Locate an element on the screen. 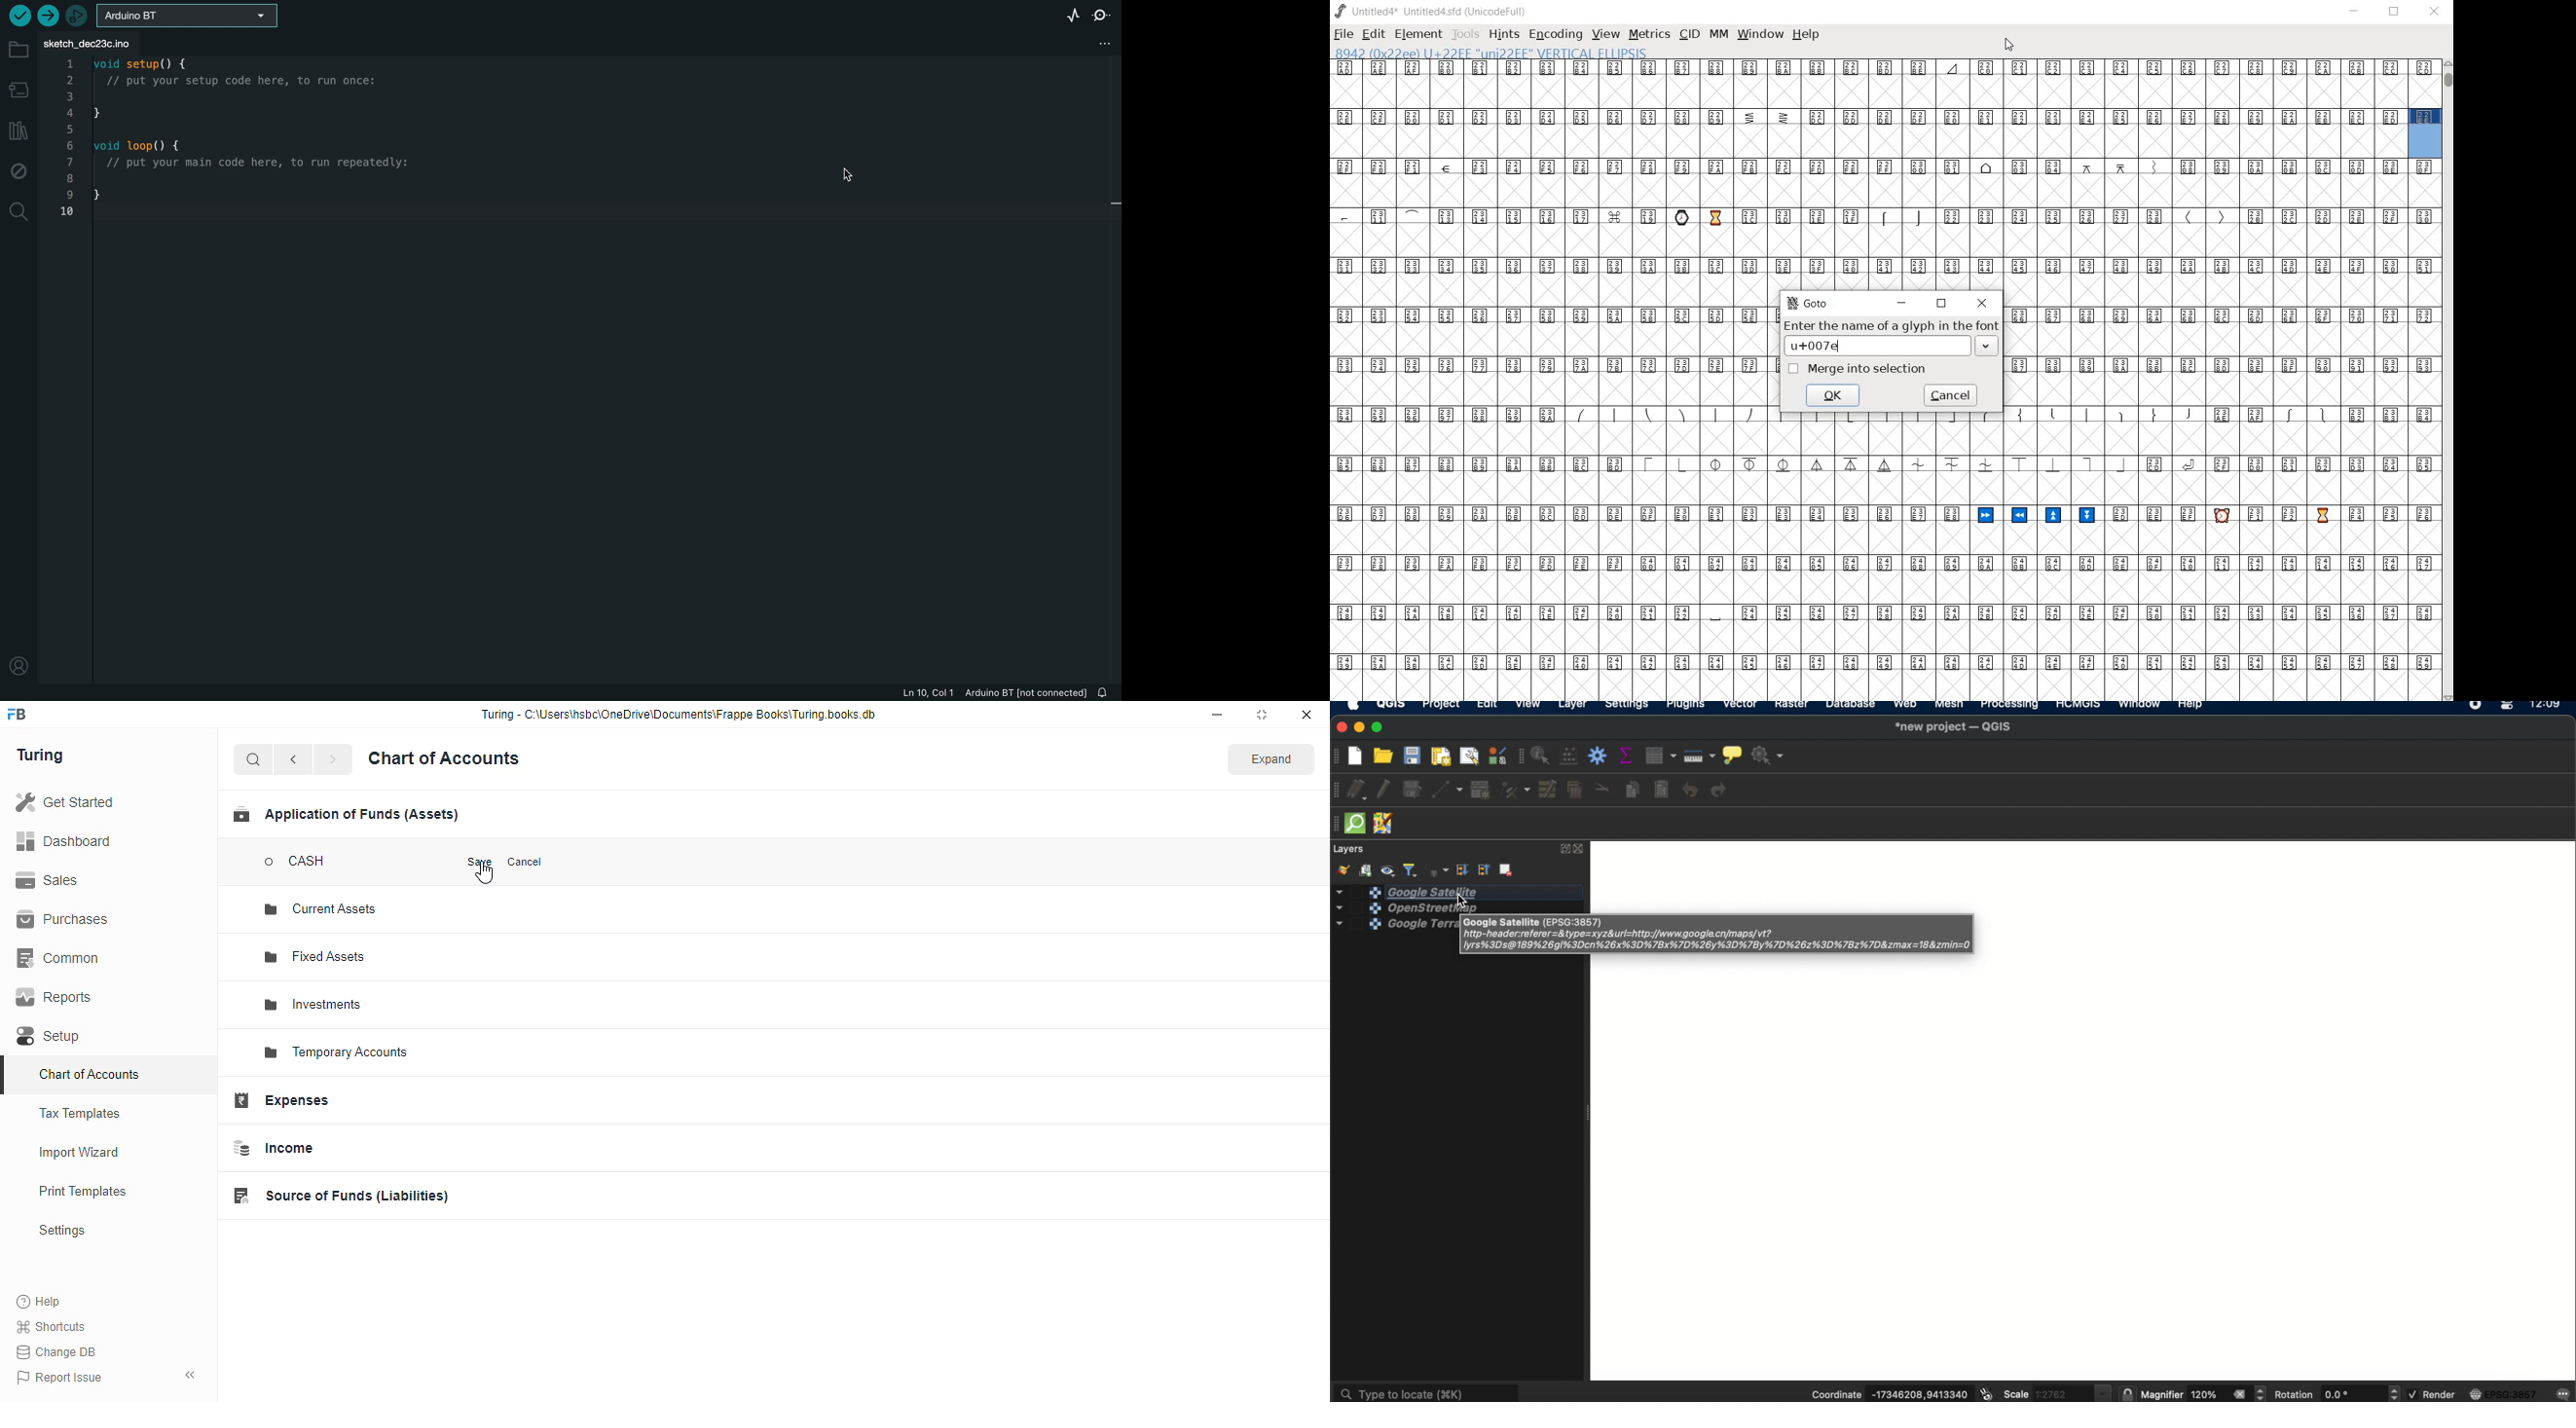  investments is located at coordinates (314, 1005).